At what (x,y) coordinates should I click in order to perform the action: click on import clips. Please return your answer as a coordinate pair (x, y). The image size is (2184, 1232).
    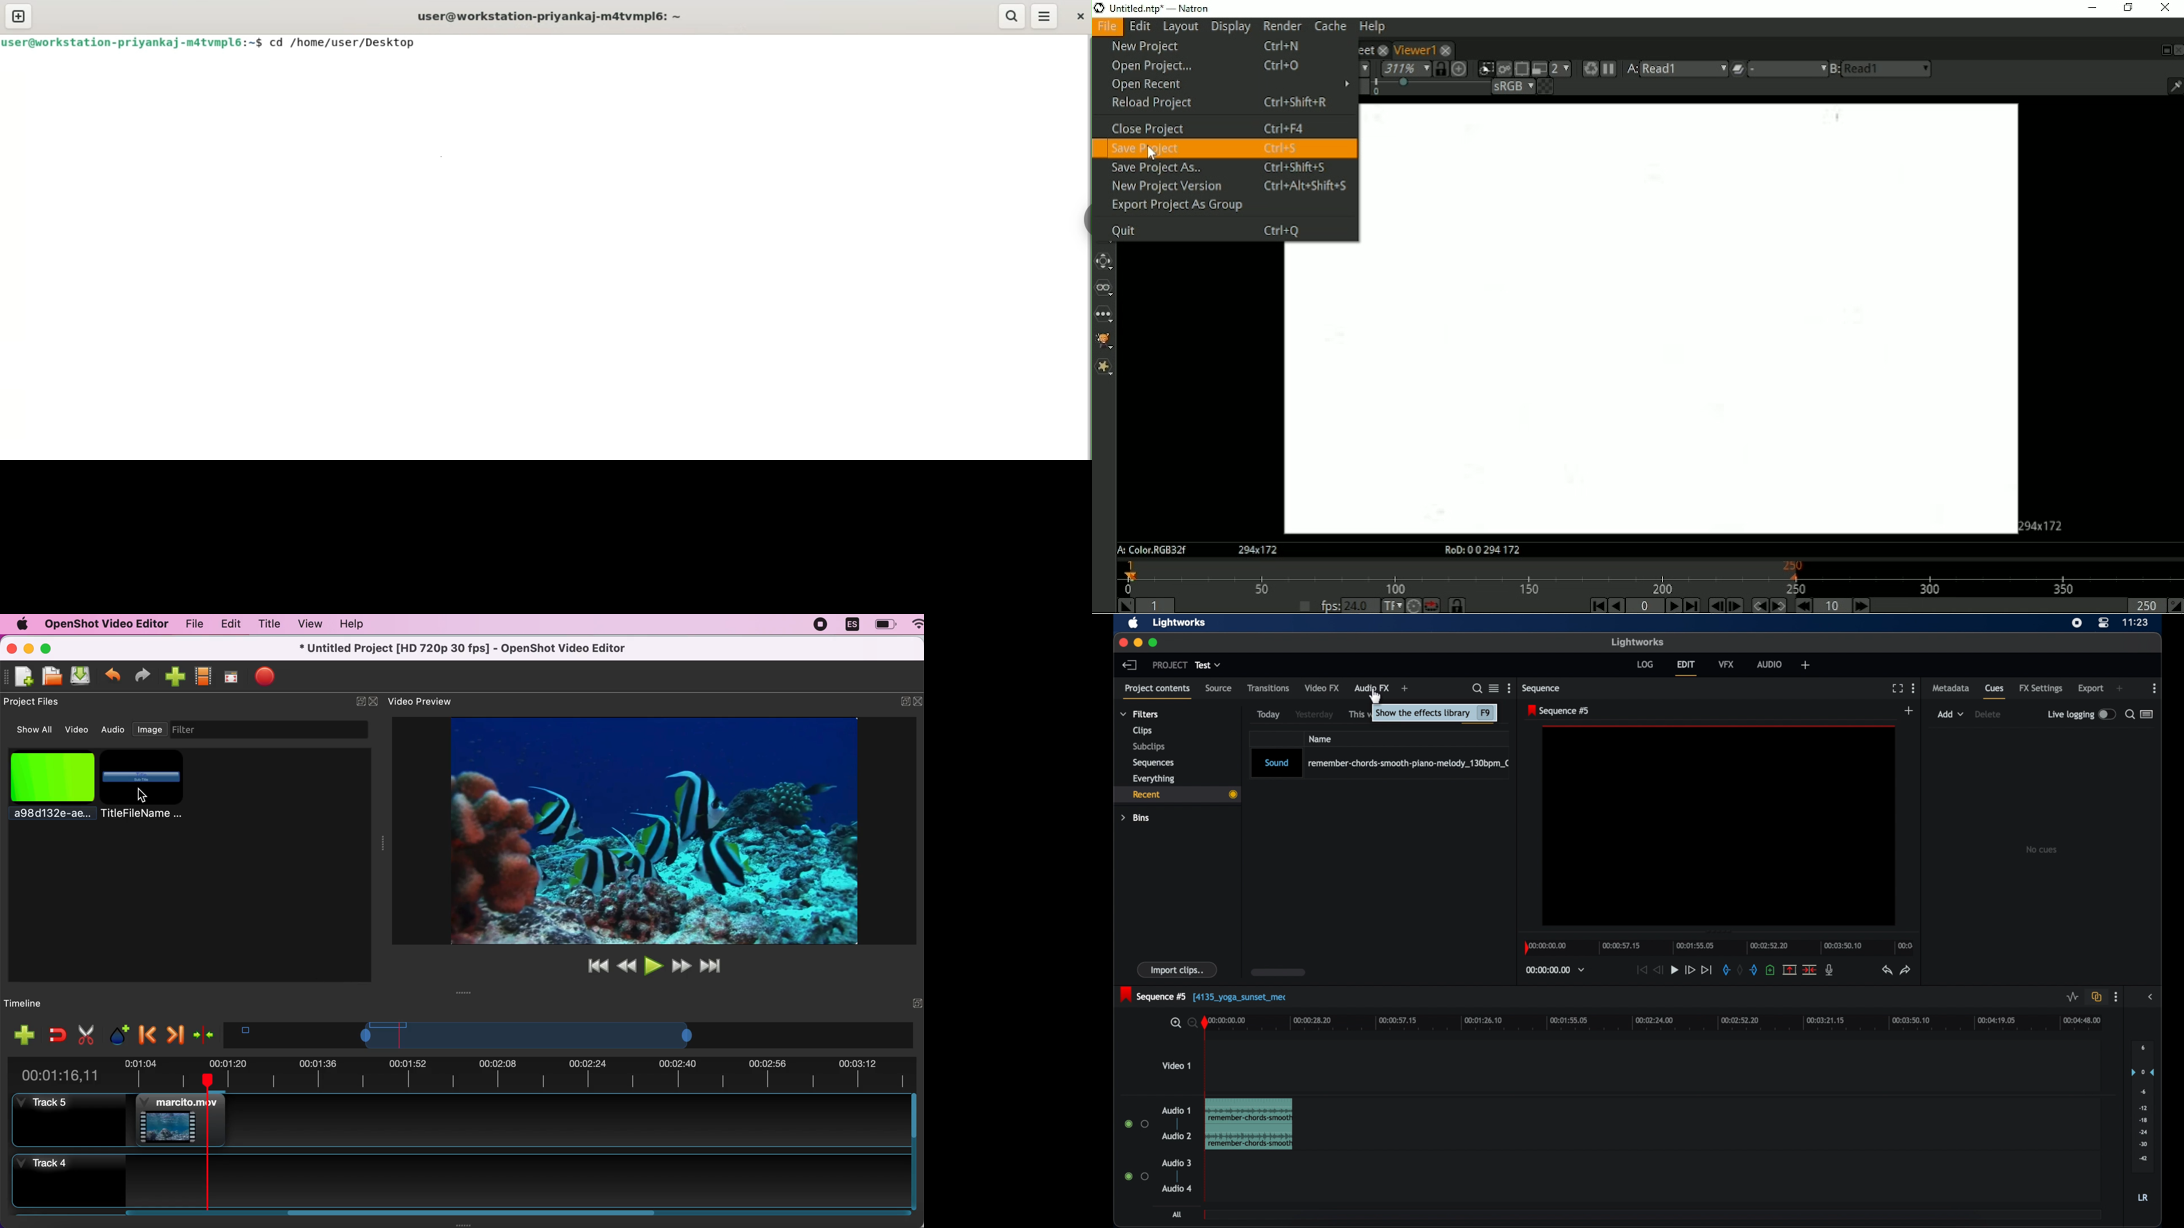
    Looking at the image, I should click on (1177, 970).